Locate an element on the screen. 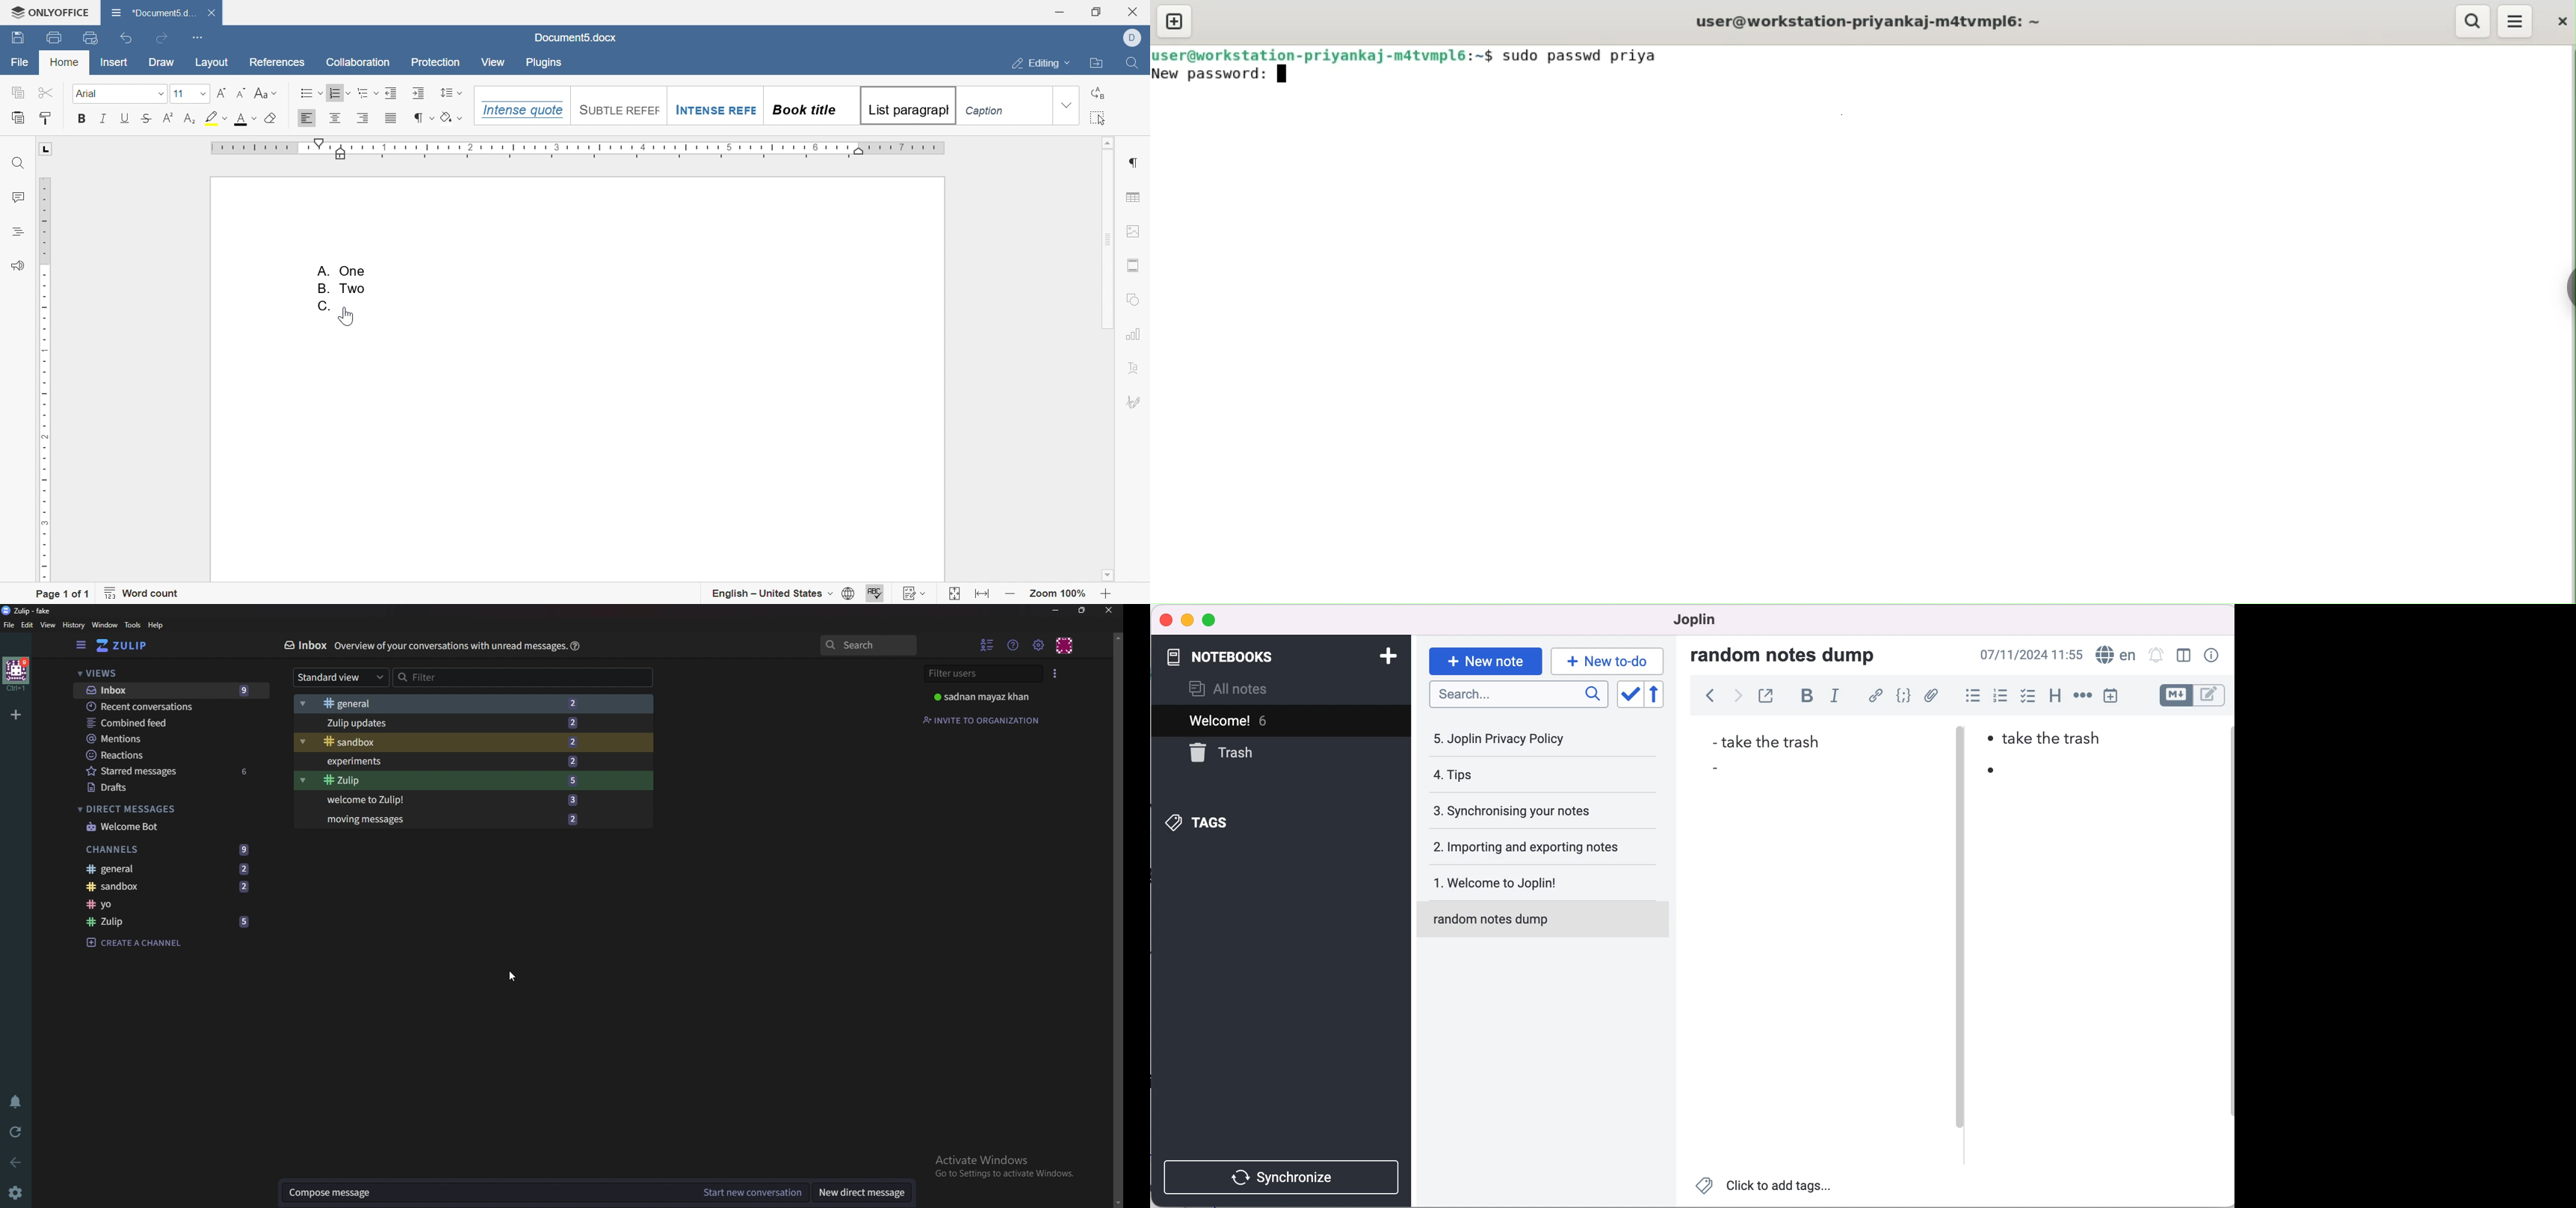  Clear style is located at coordinates (272, 118).